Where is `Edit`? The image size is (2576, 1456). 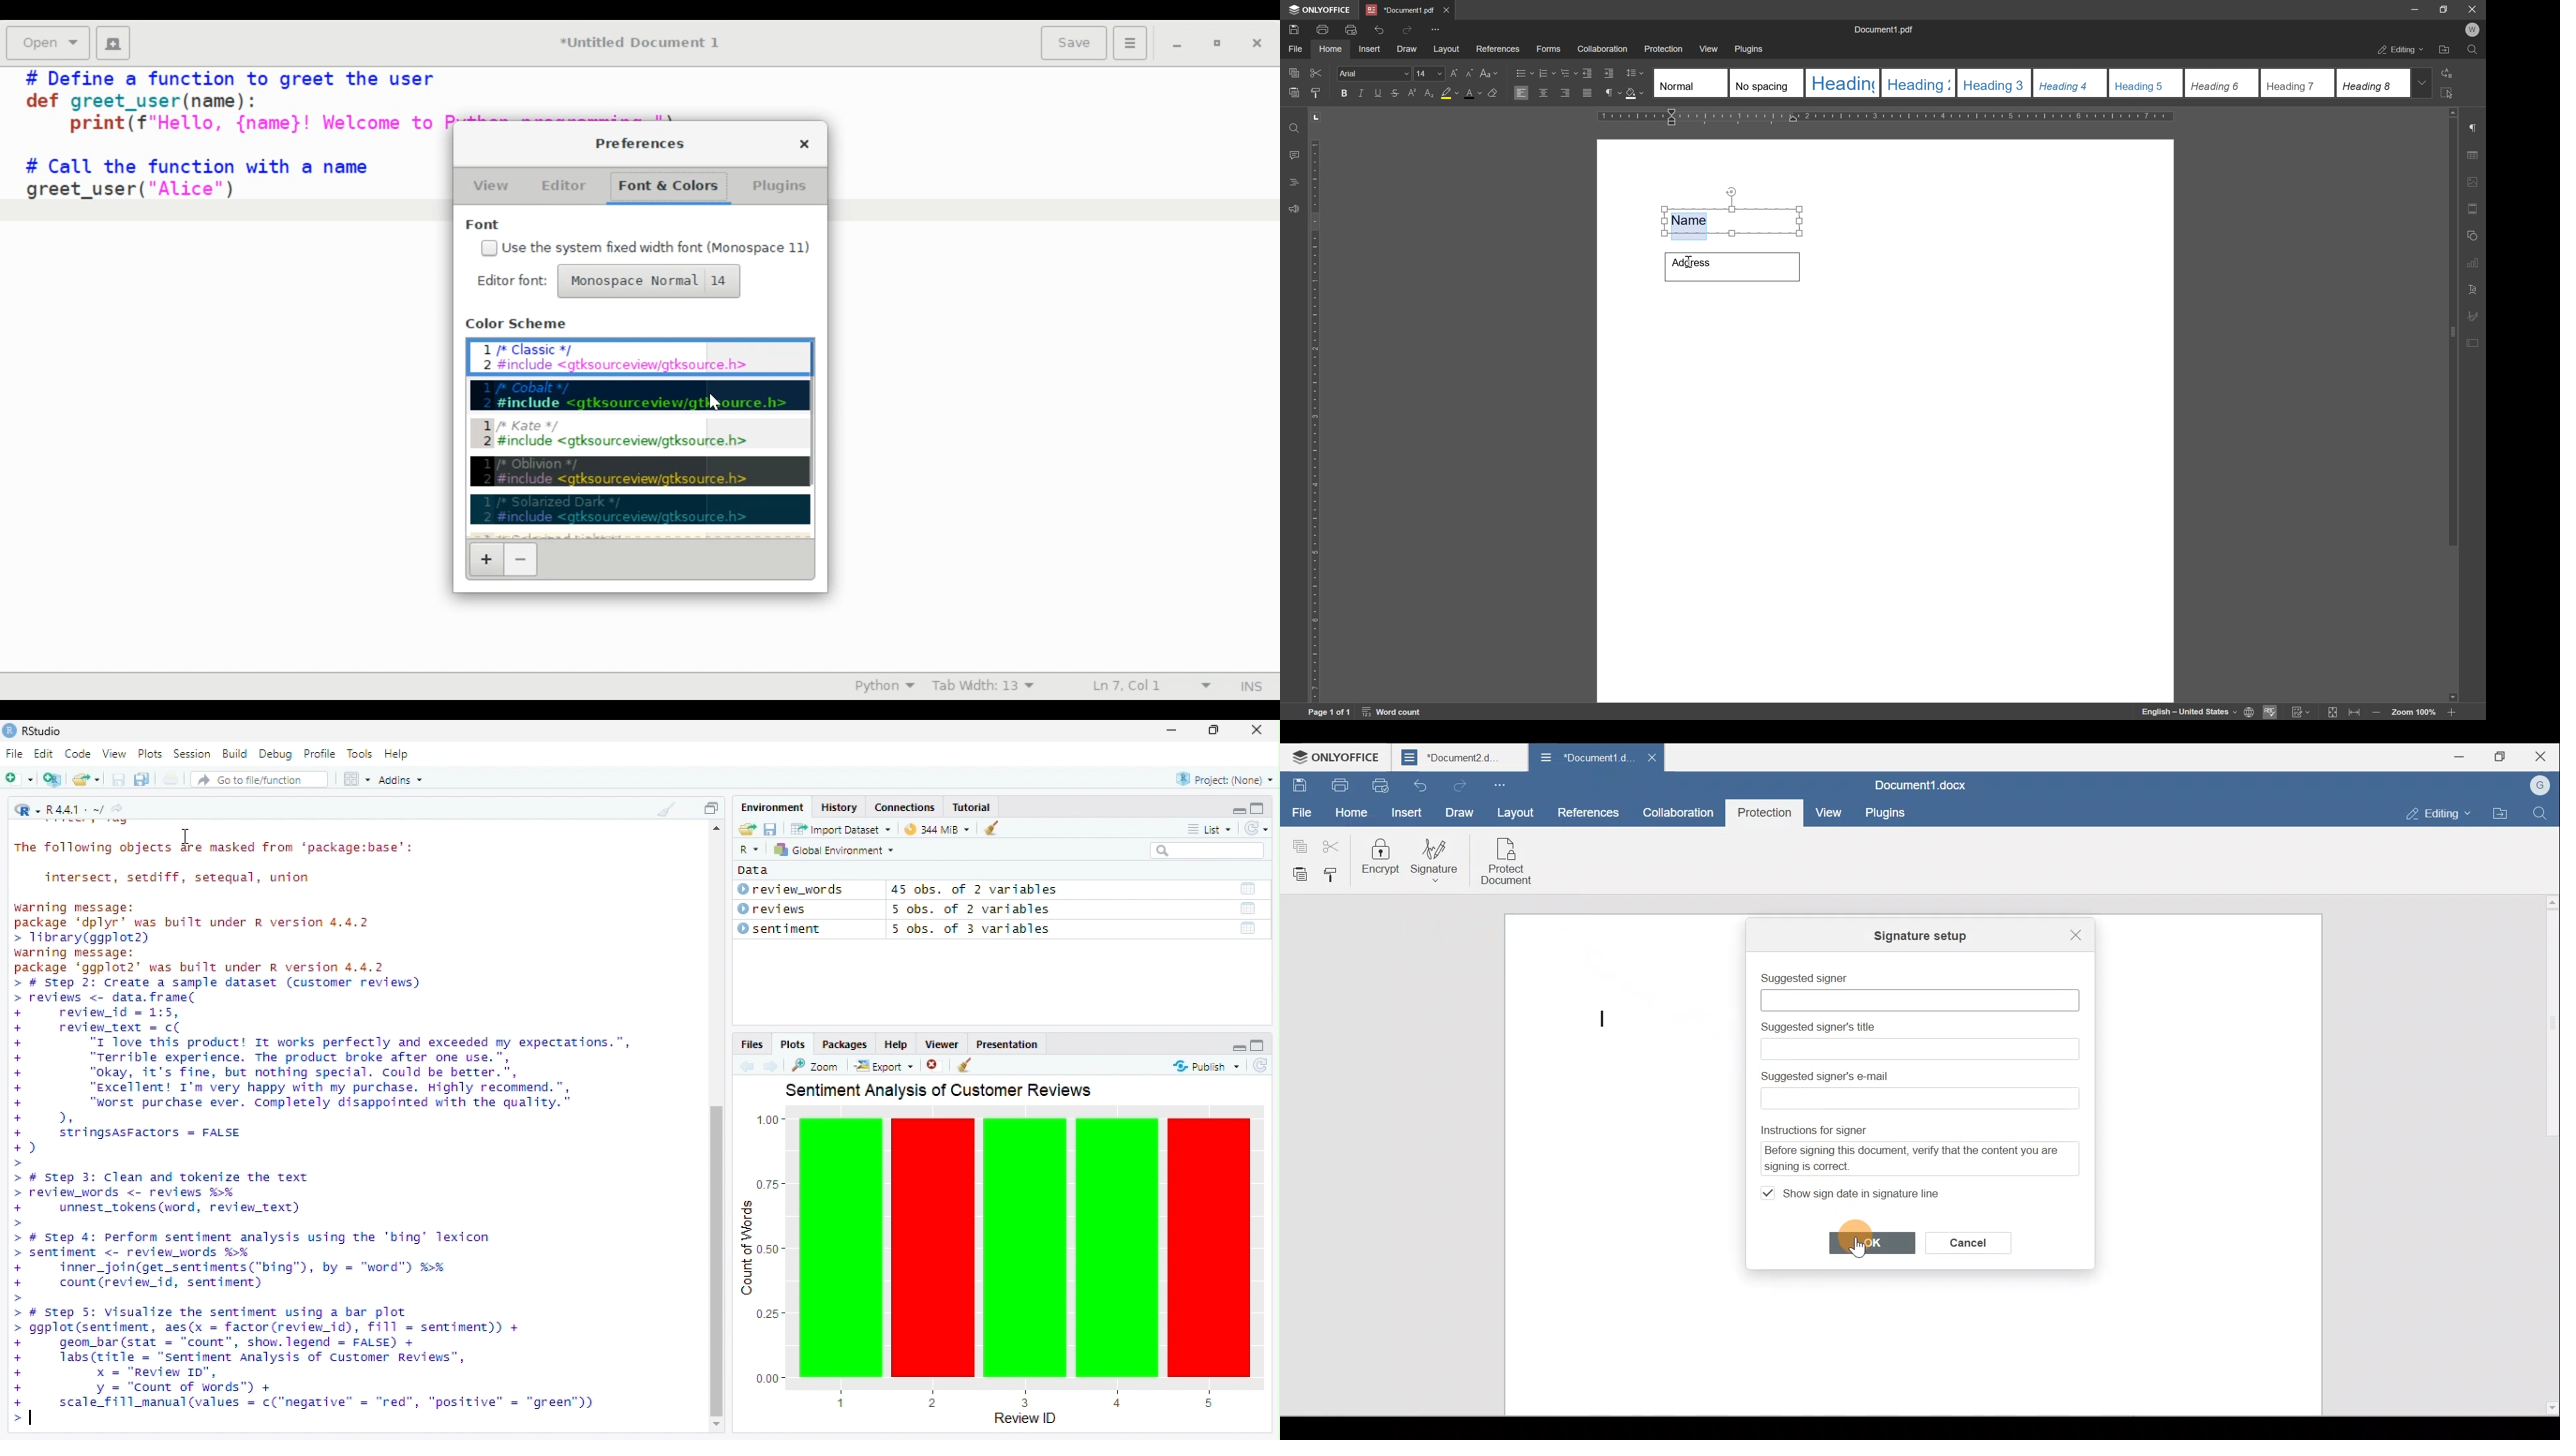
Edit is located at coordinates (44, 754).